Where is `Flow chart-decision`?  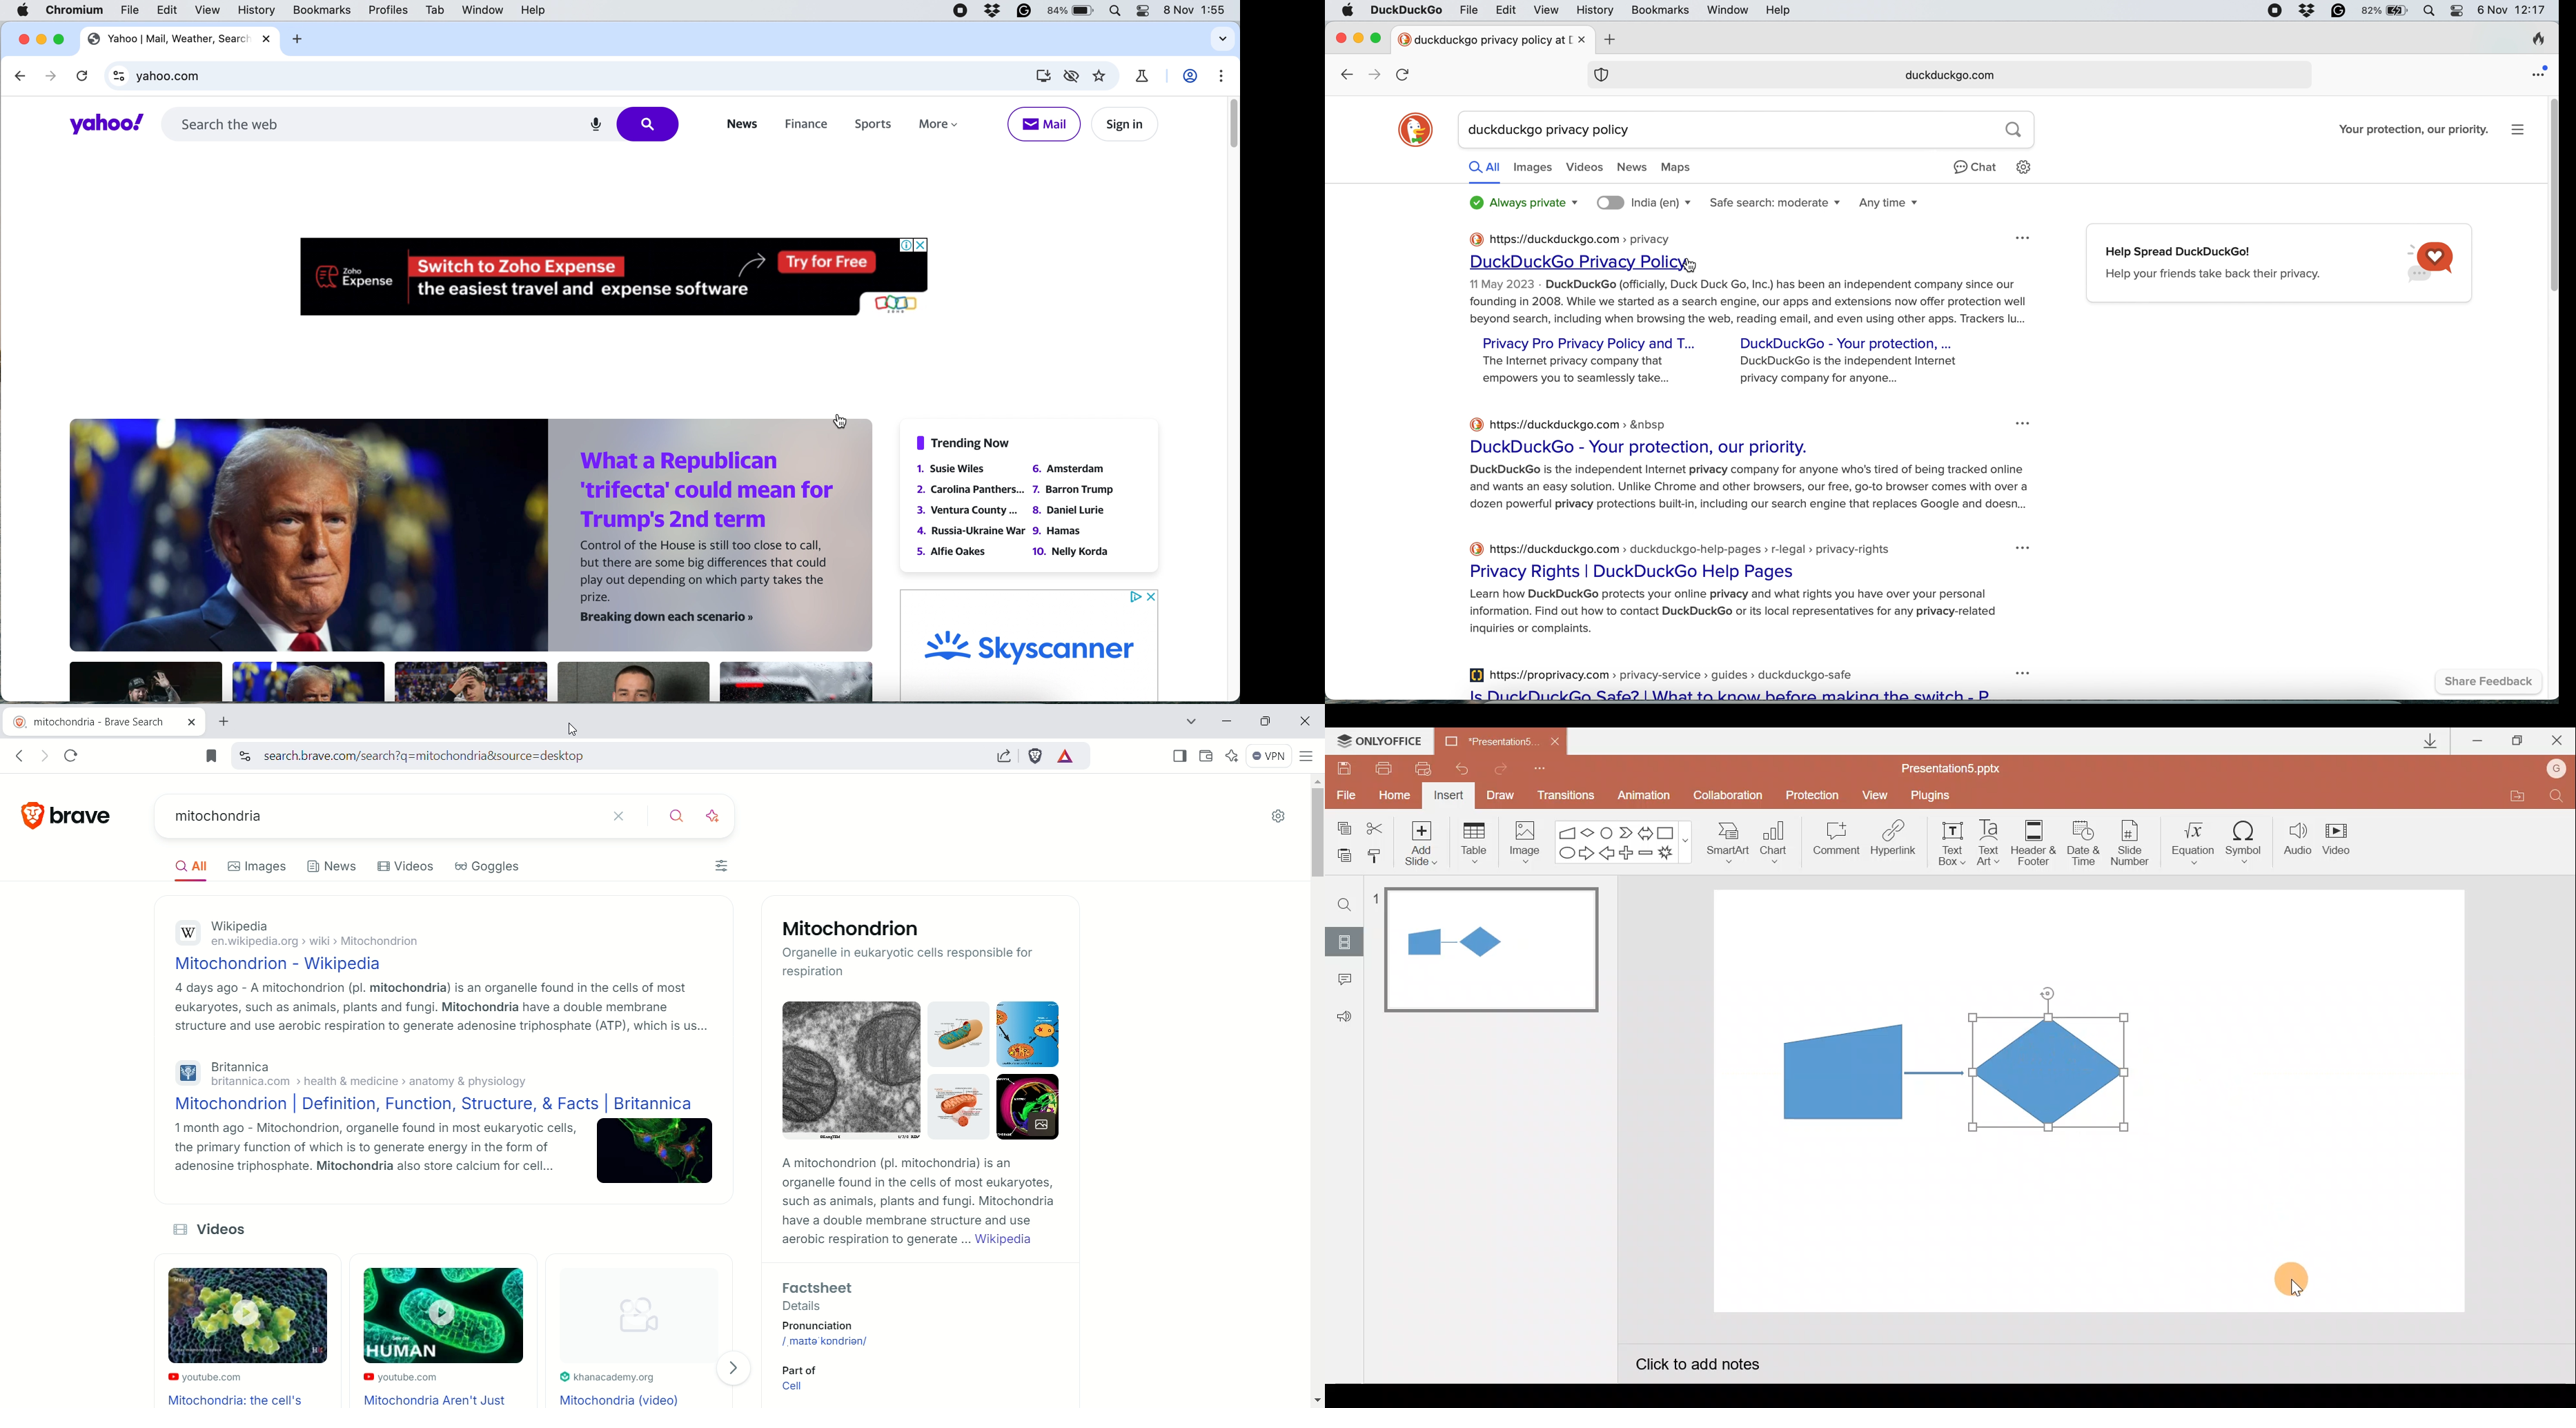 Flow chart-decision is located at coordinates (1590, 832).